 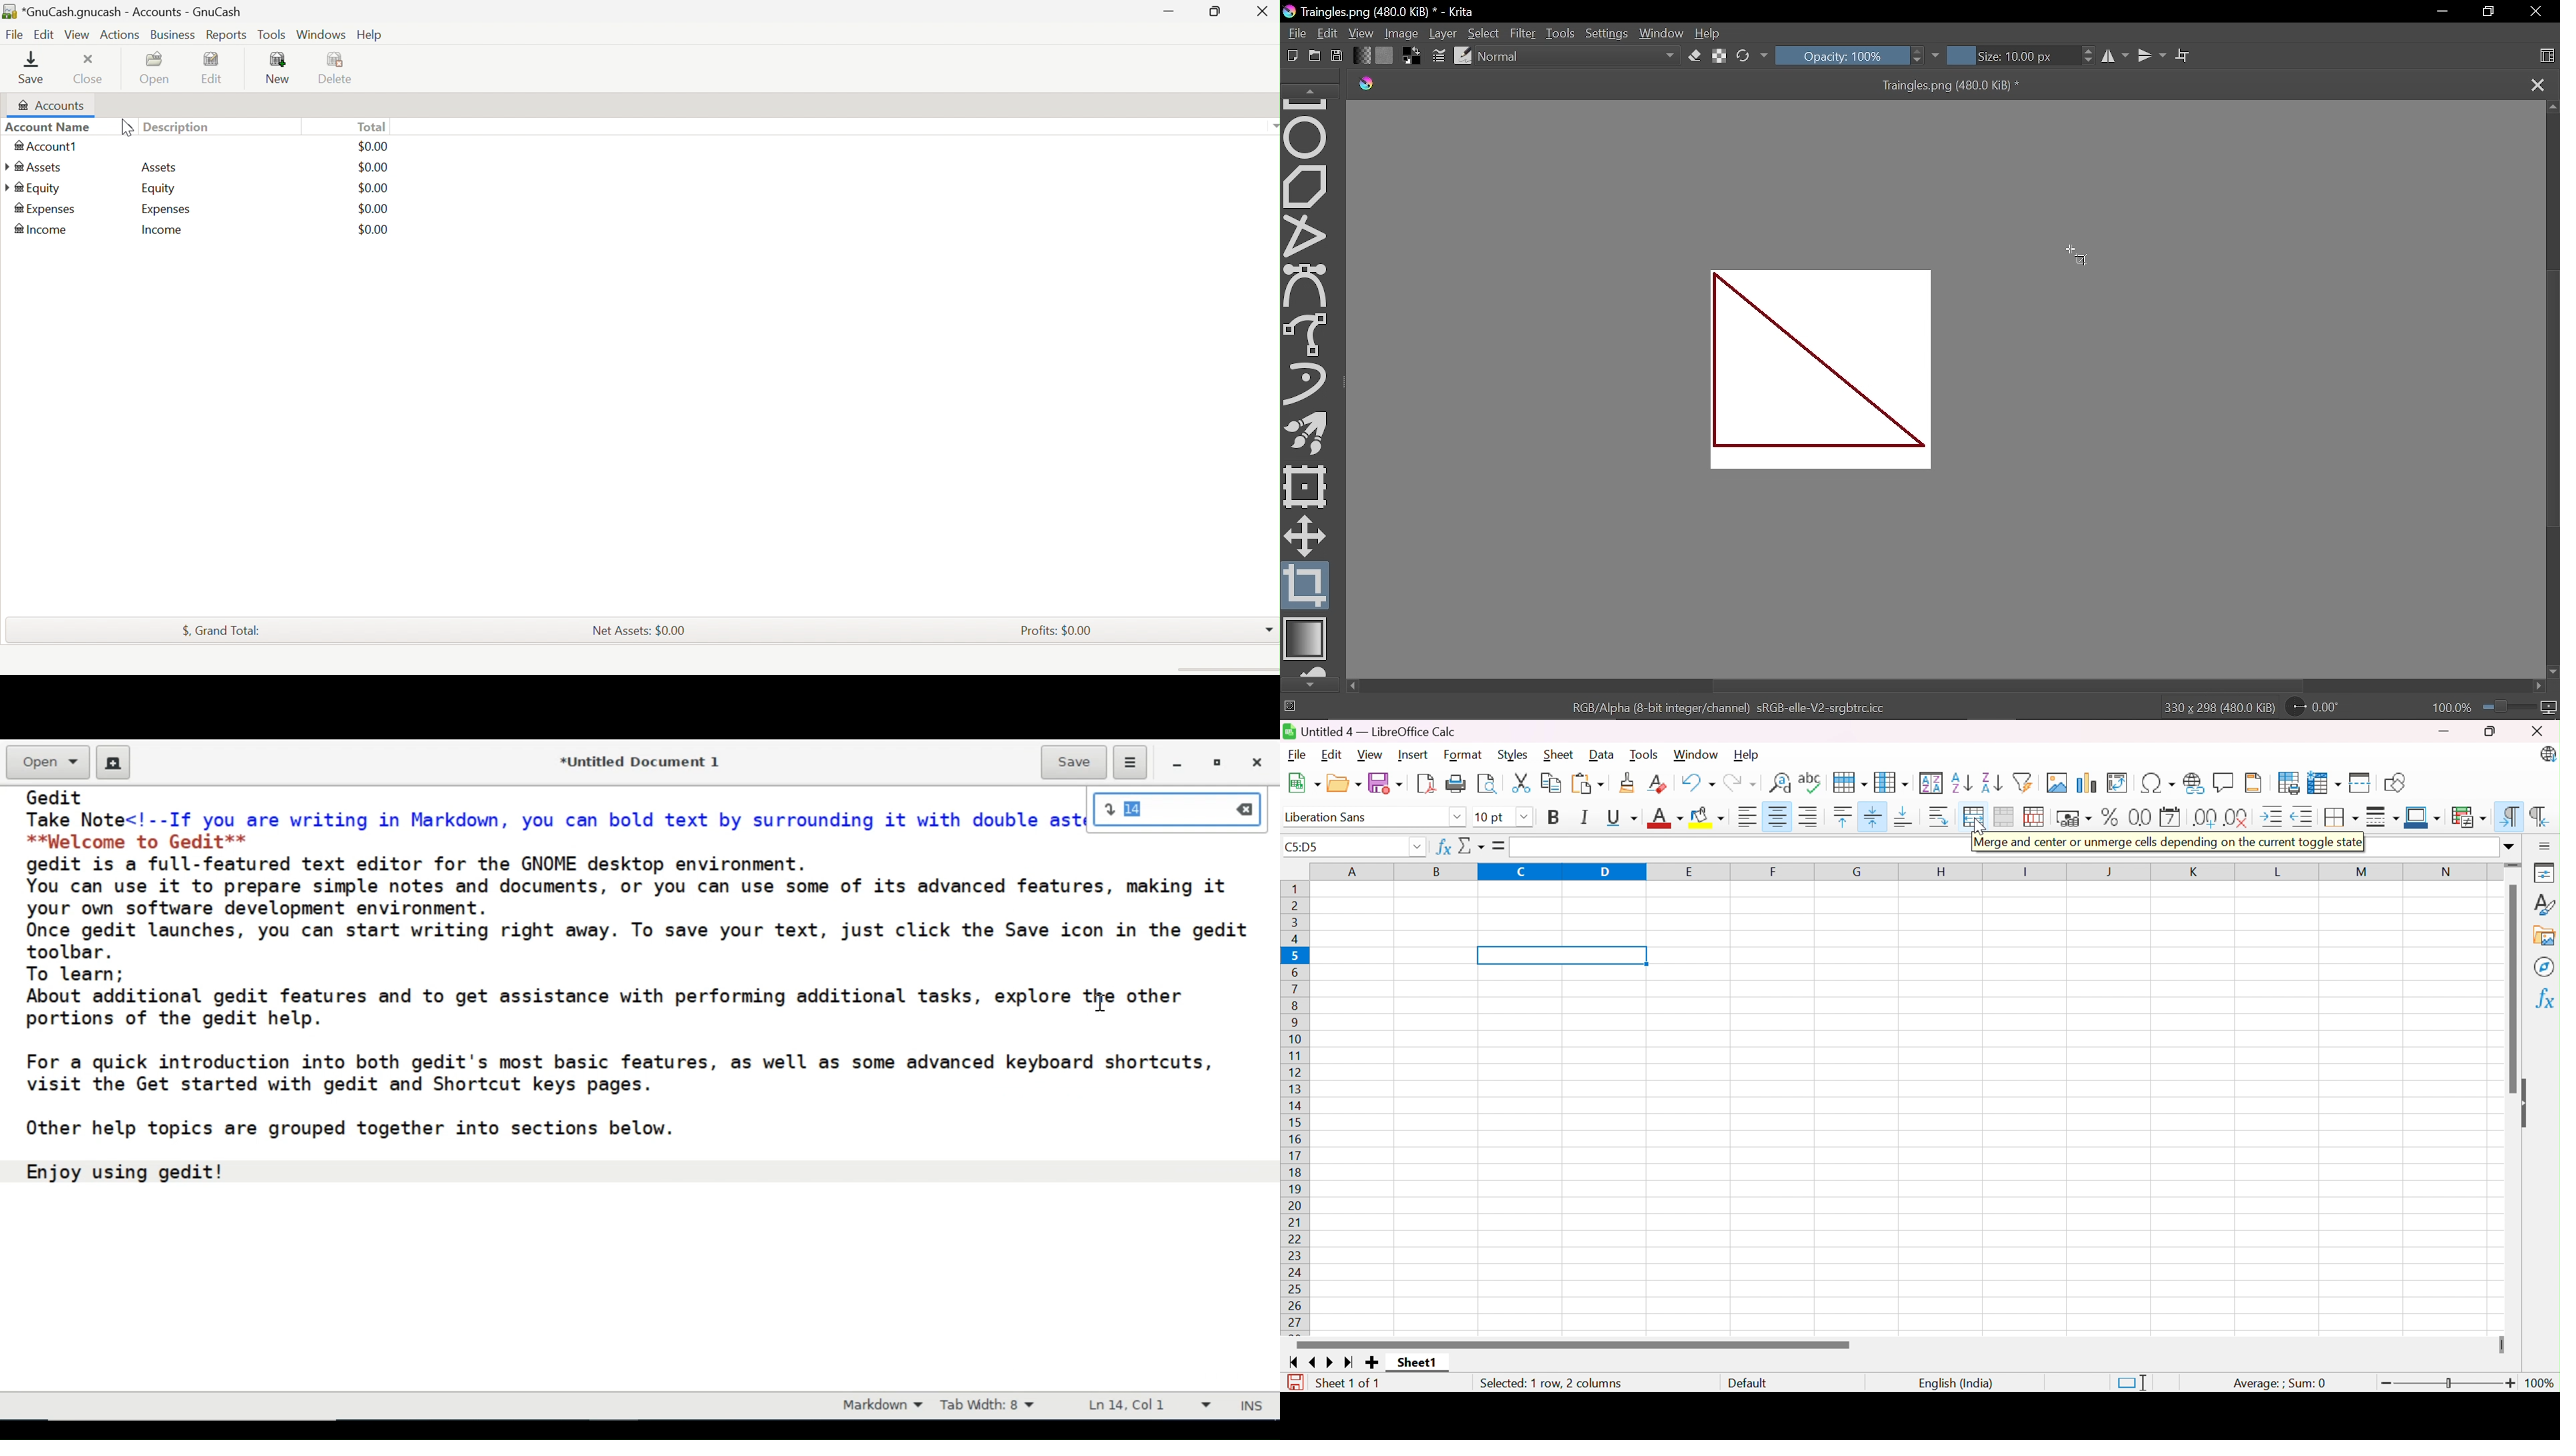 I want to click on Delete, so click(x=340, y=69).